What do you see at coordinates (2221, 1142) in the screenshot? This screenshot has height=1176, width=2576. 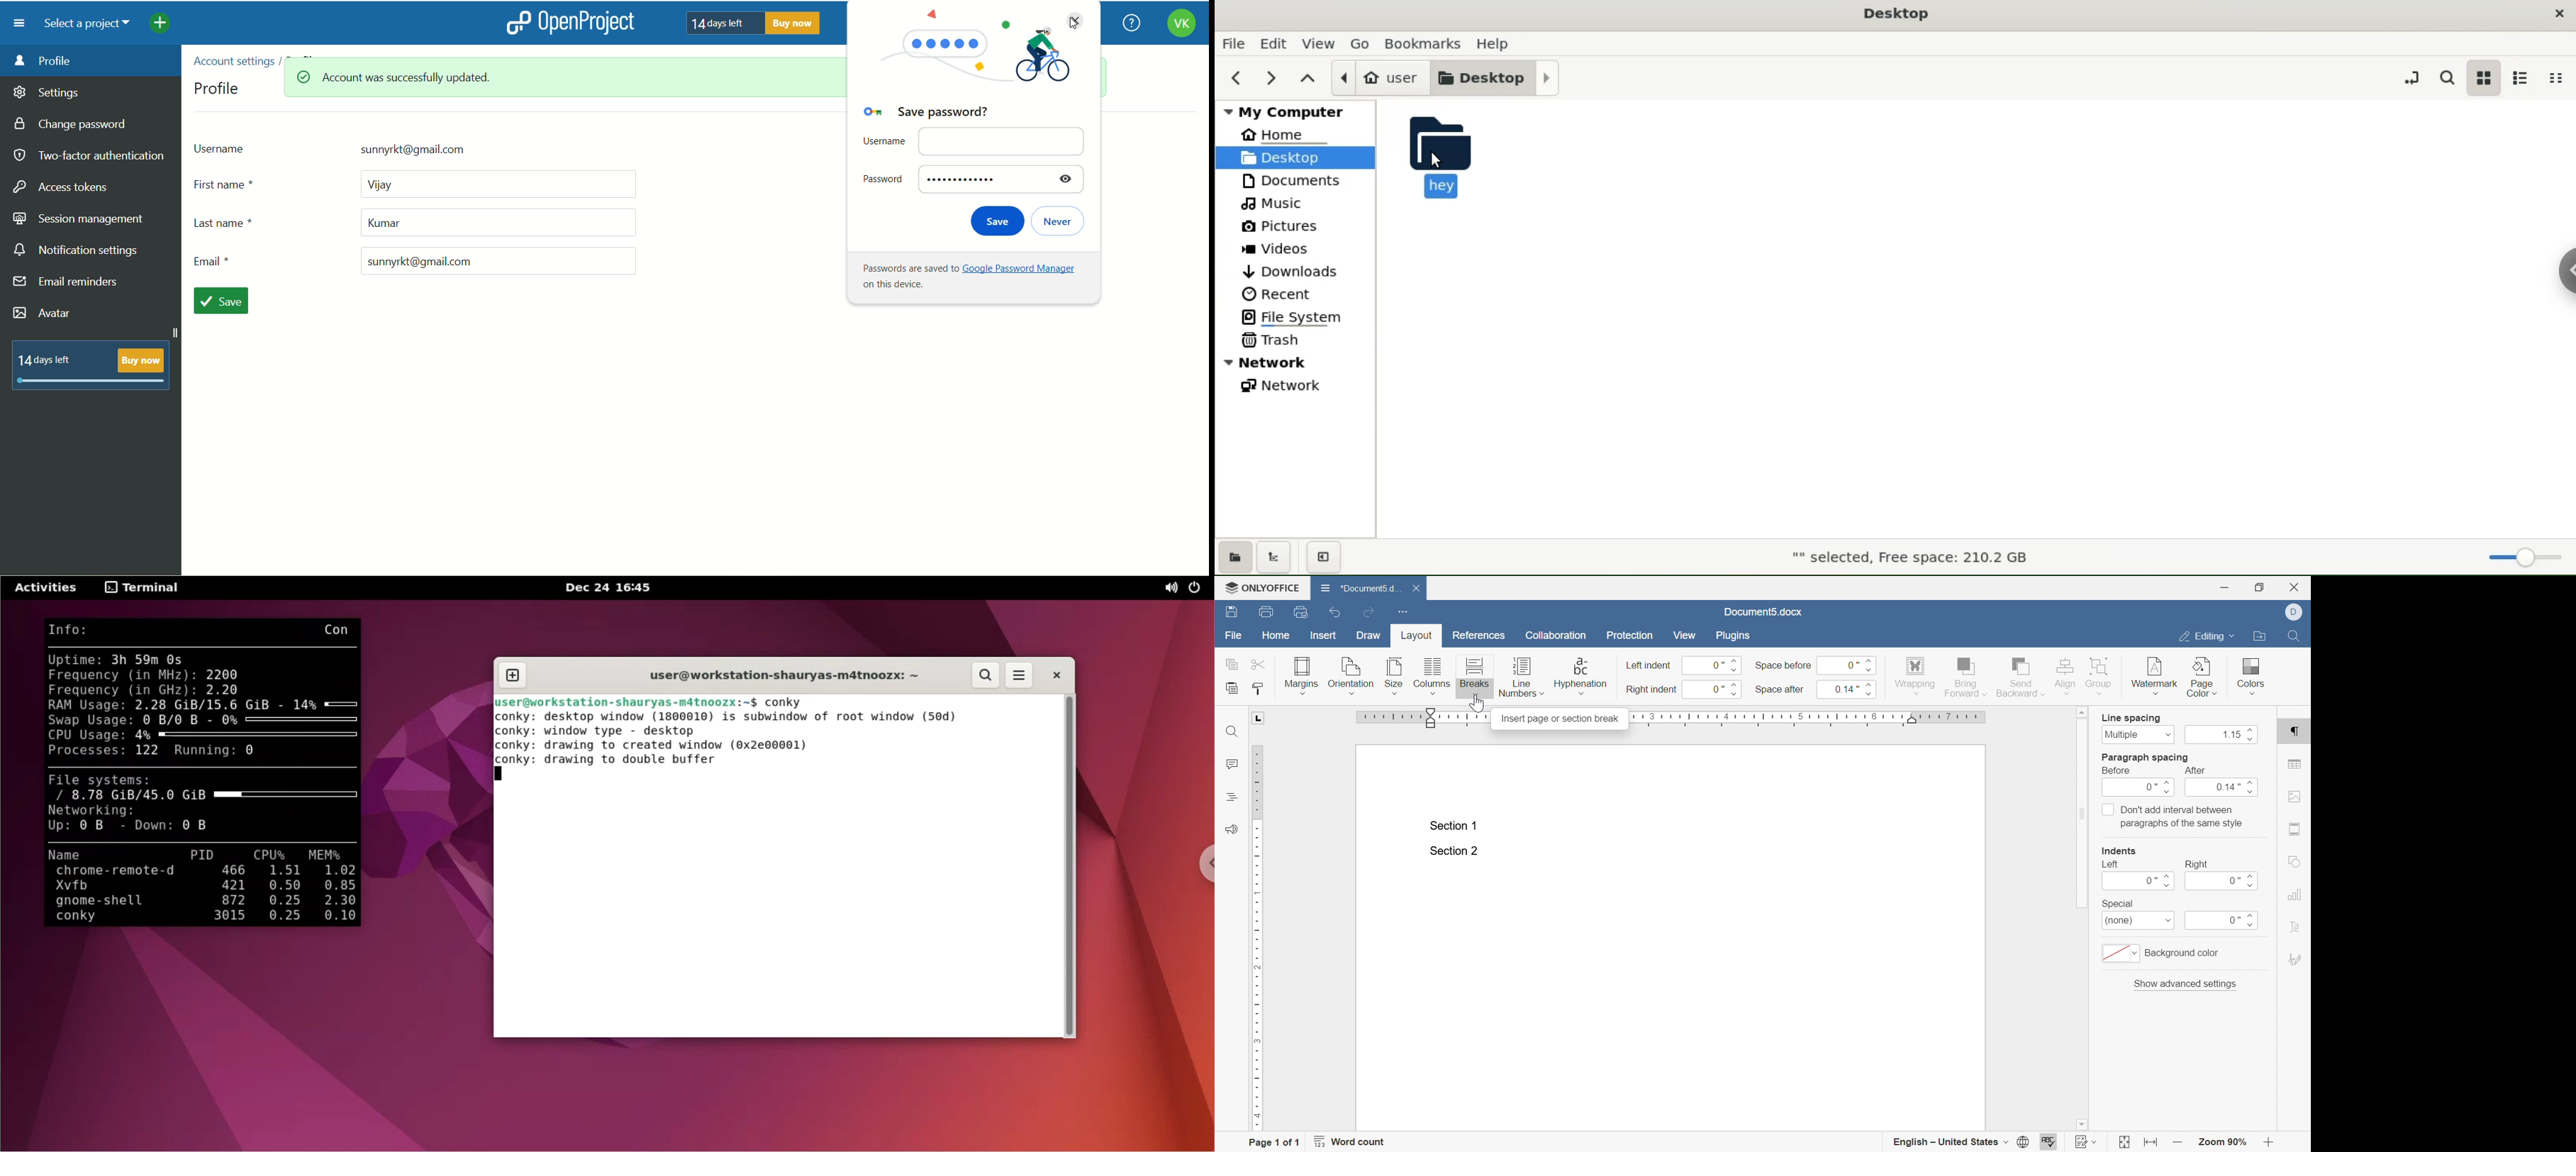 I see `zoom 90%` at bounding box center [2221, 1142].